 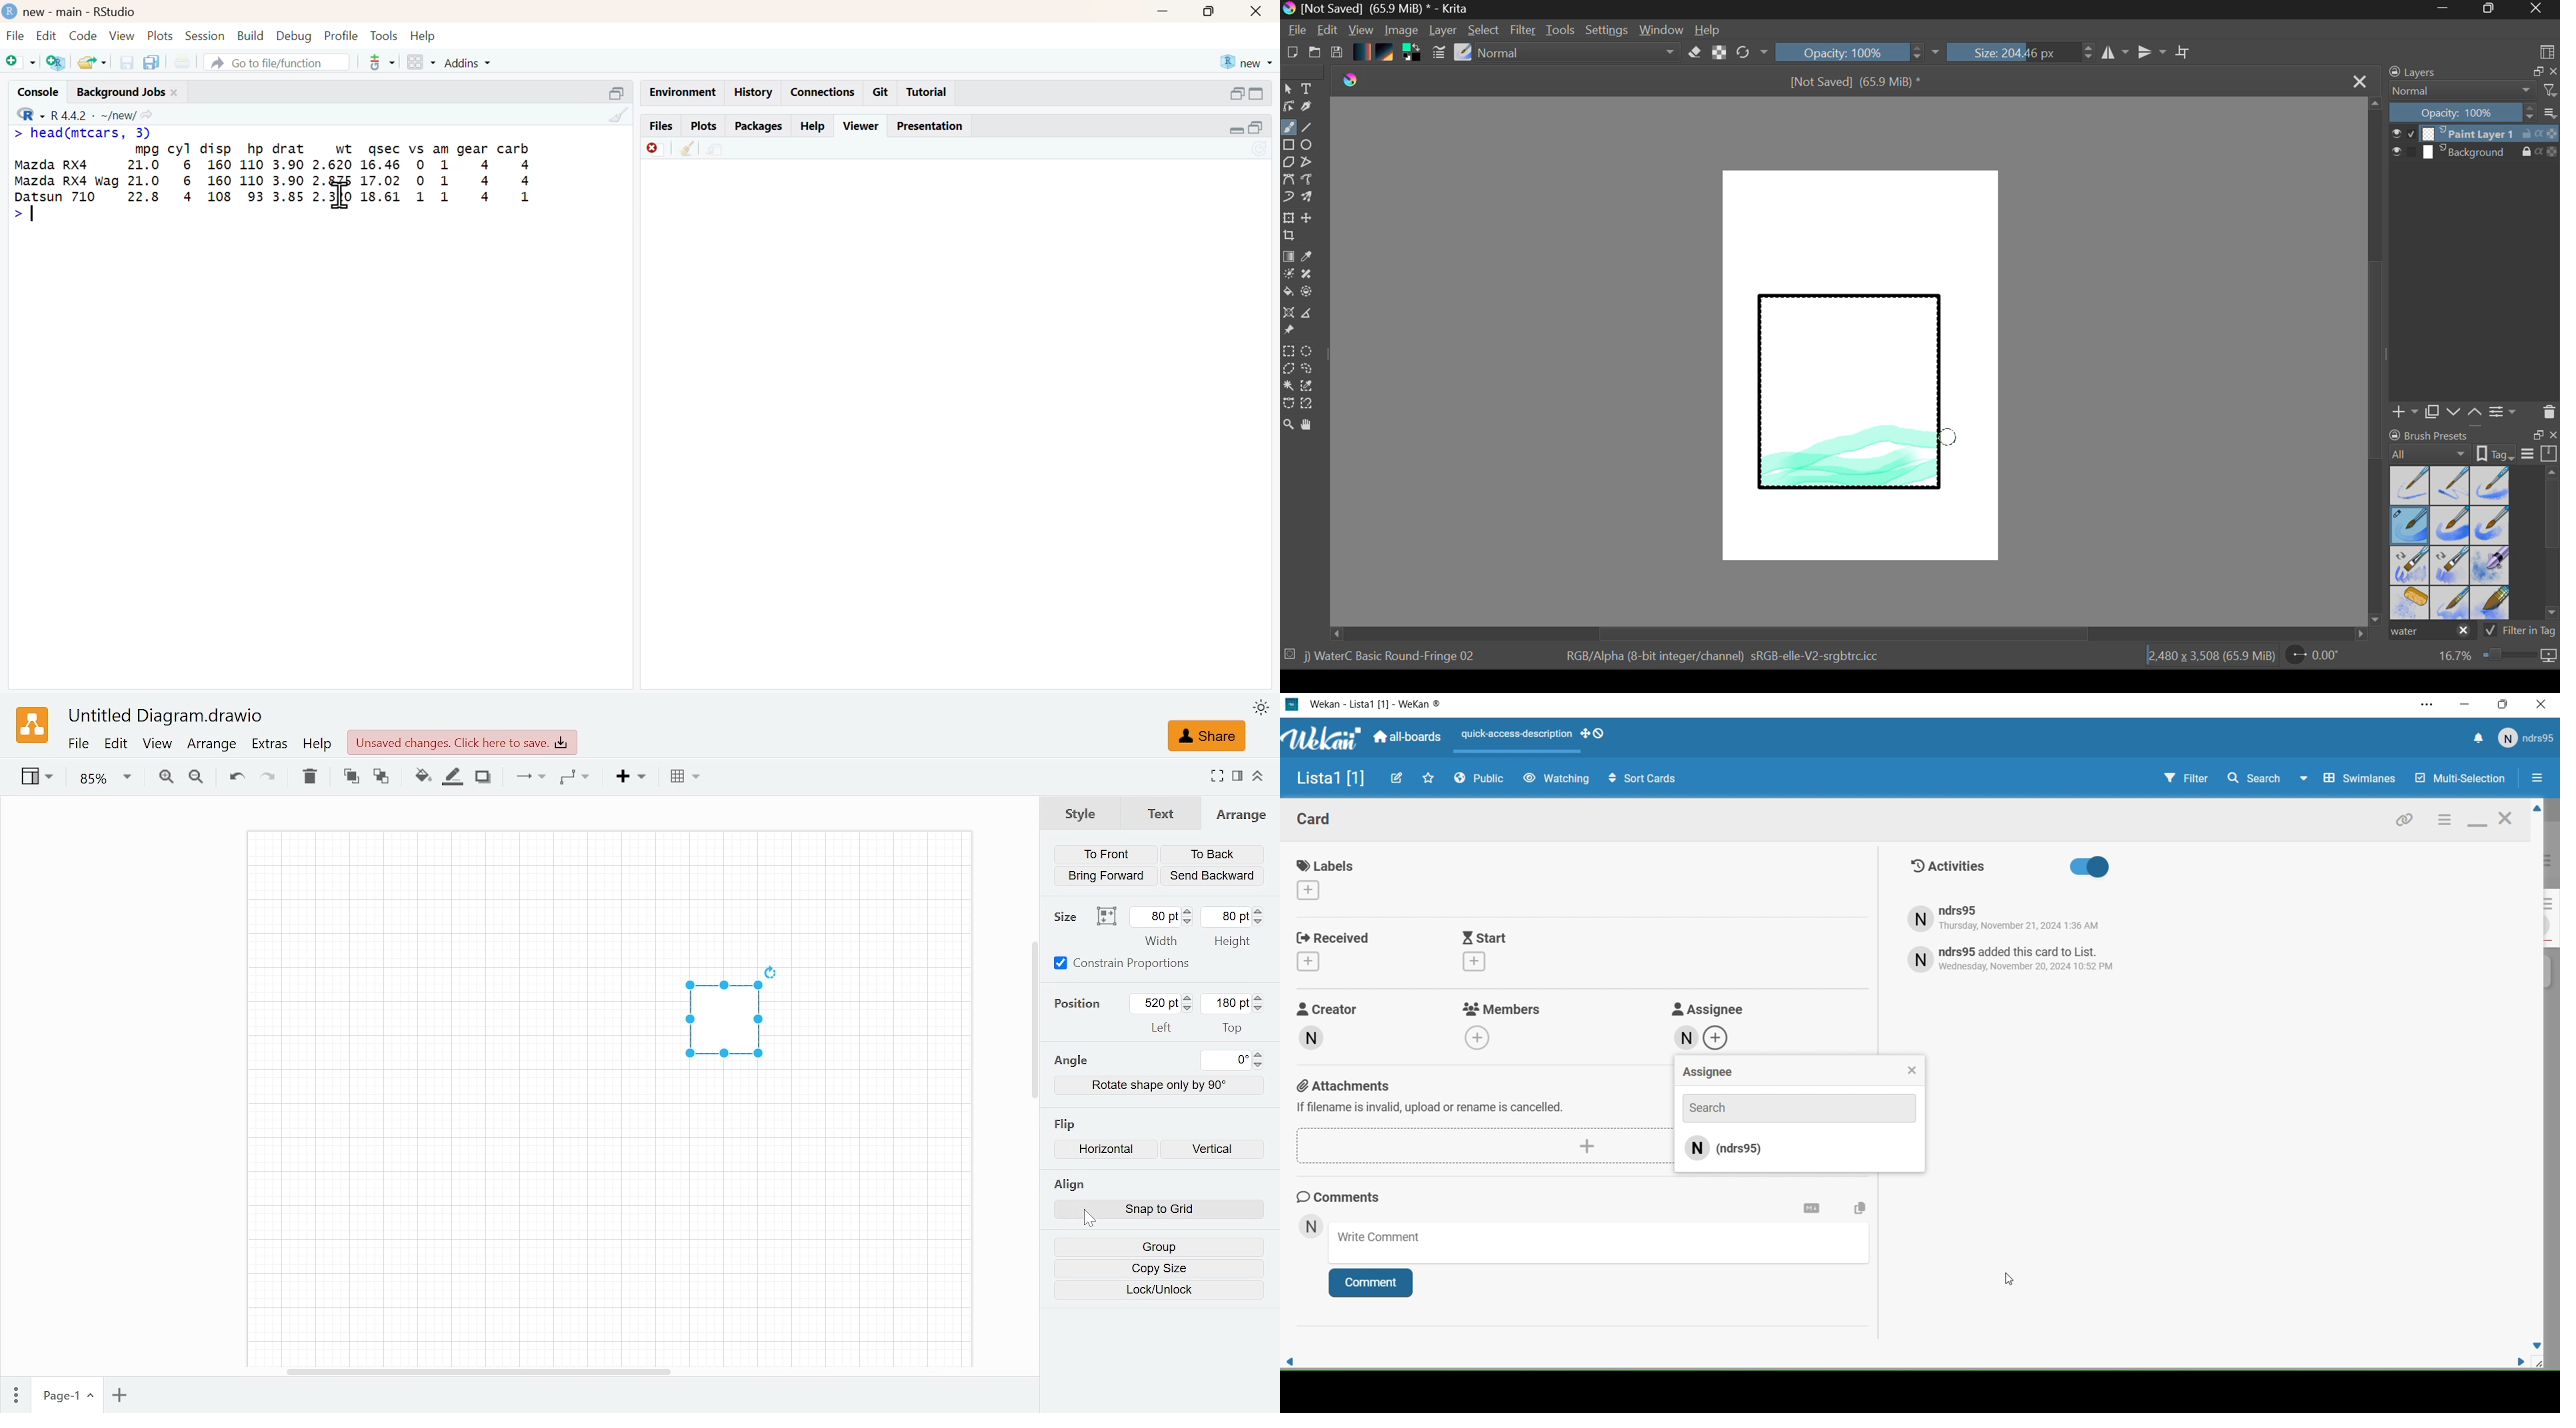 I want to click on ® new +, so click(x=1249, y=61).